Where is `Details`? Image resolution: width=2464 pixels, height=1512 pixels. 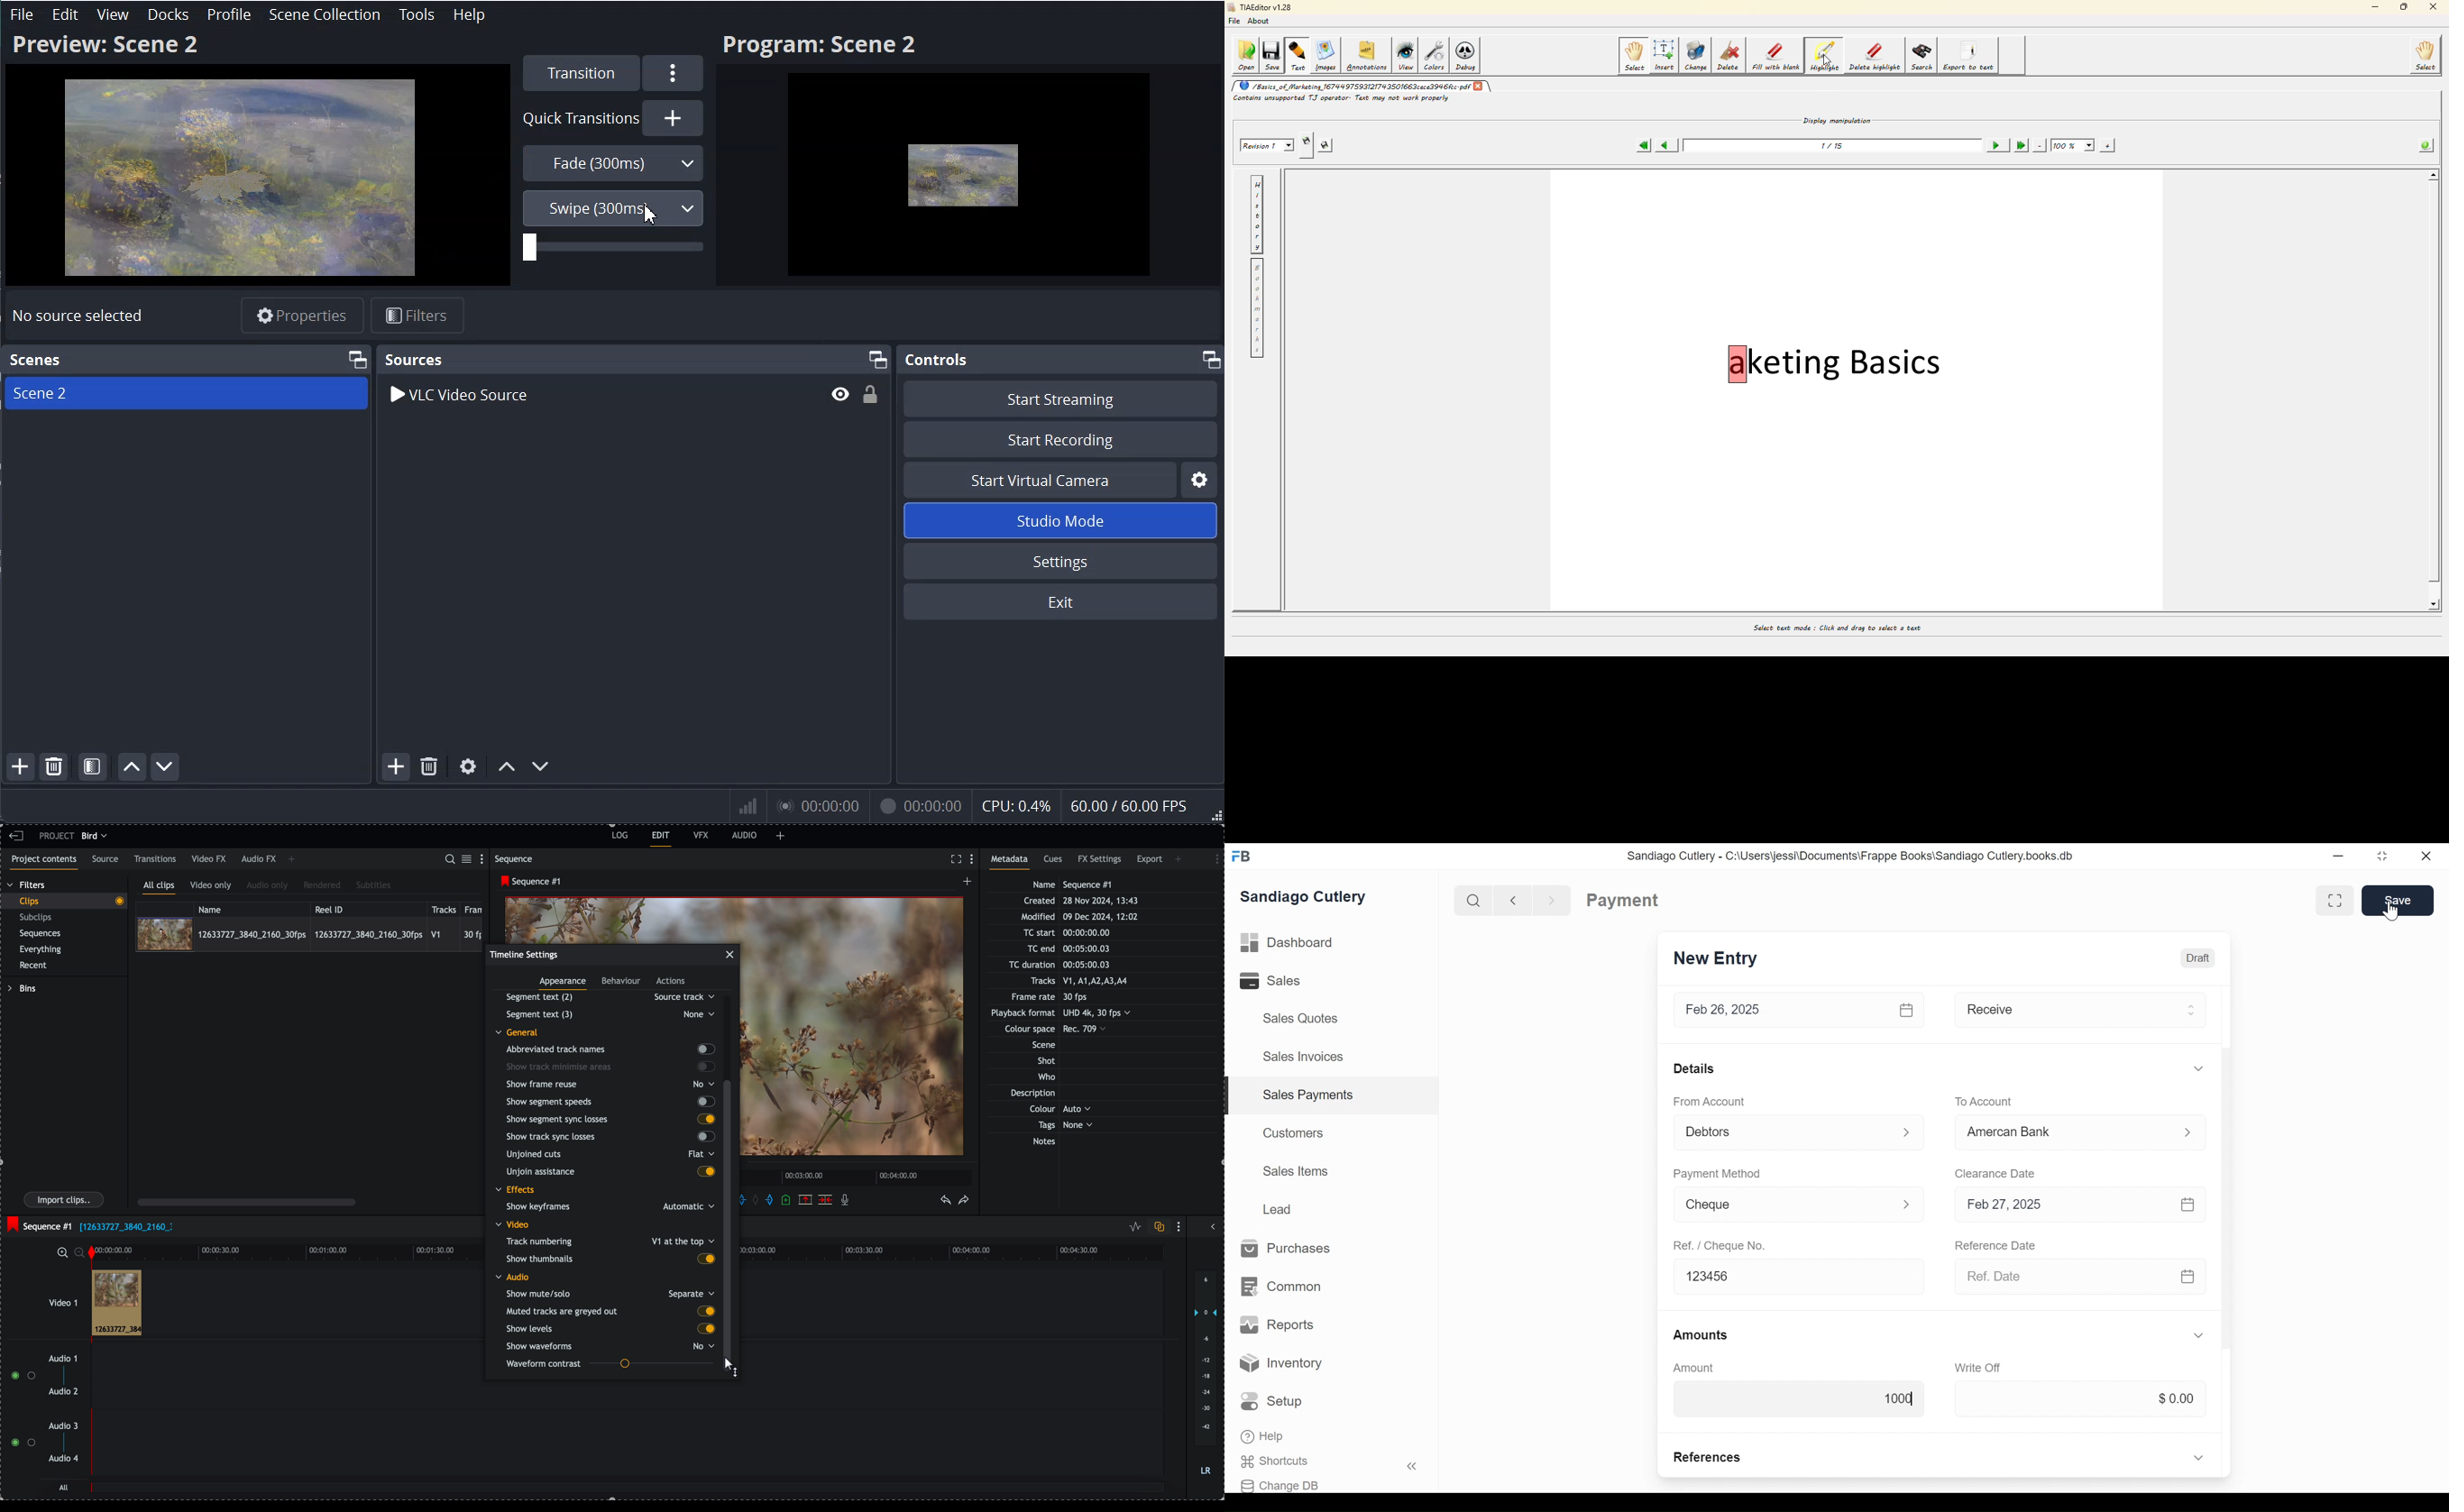
Details is located at coordinates (1694, 1068).